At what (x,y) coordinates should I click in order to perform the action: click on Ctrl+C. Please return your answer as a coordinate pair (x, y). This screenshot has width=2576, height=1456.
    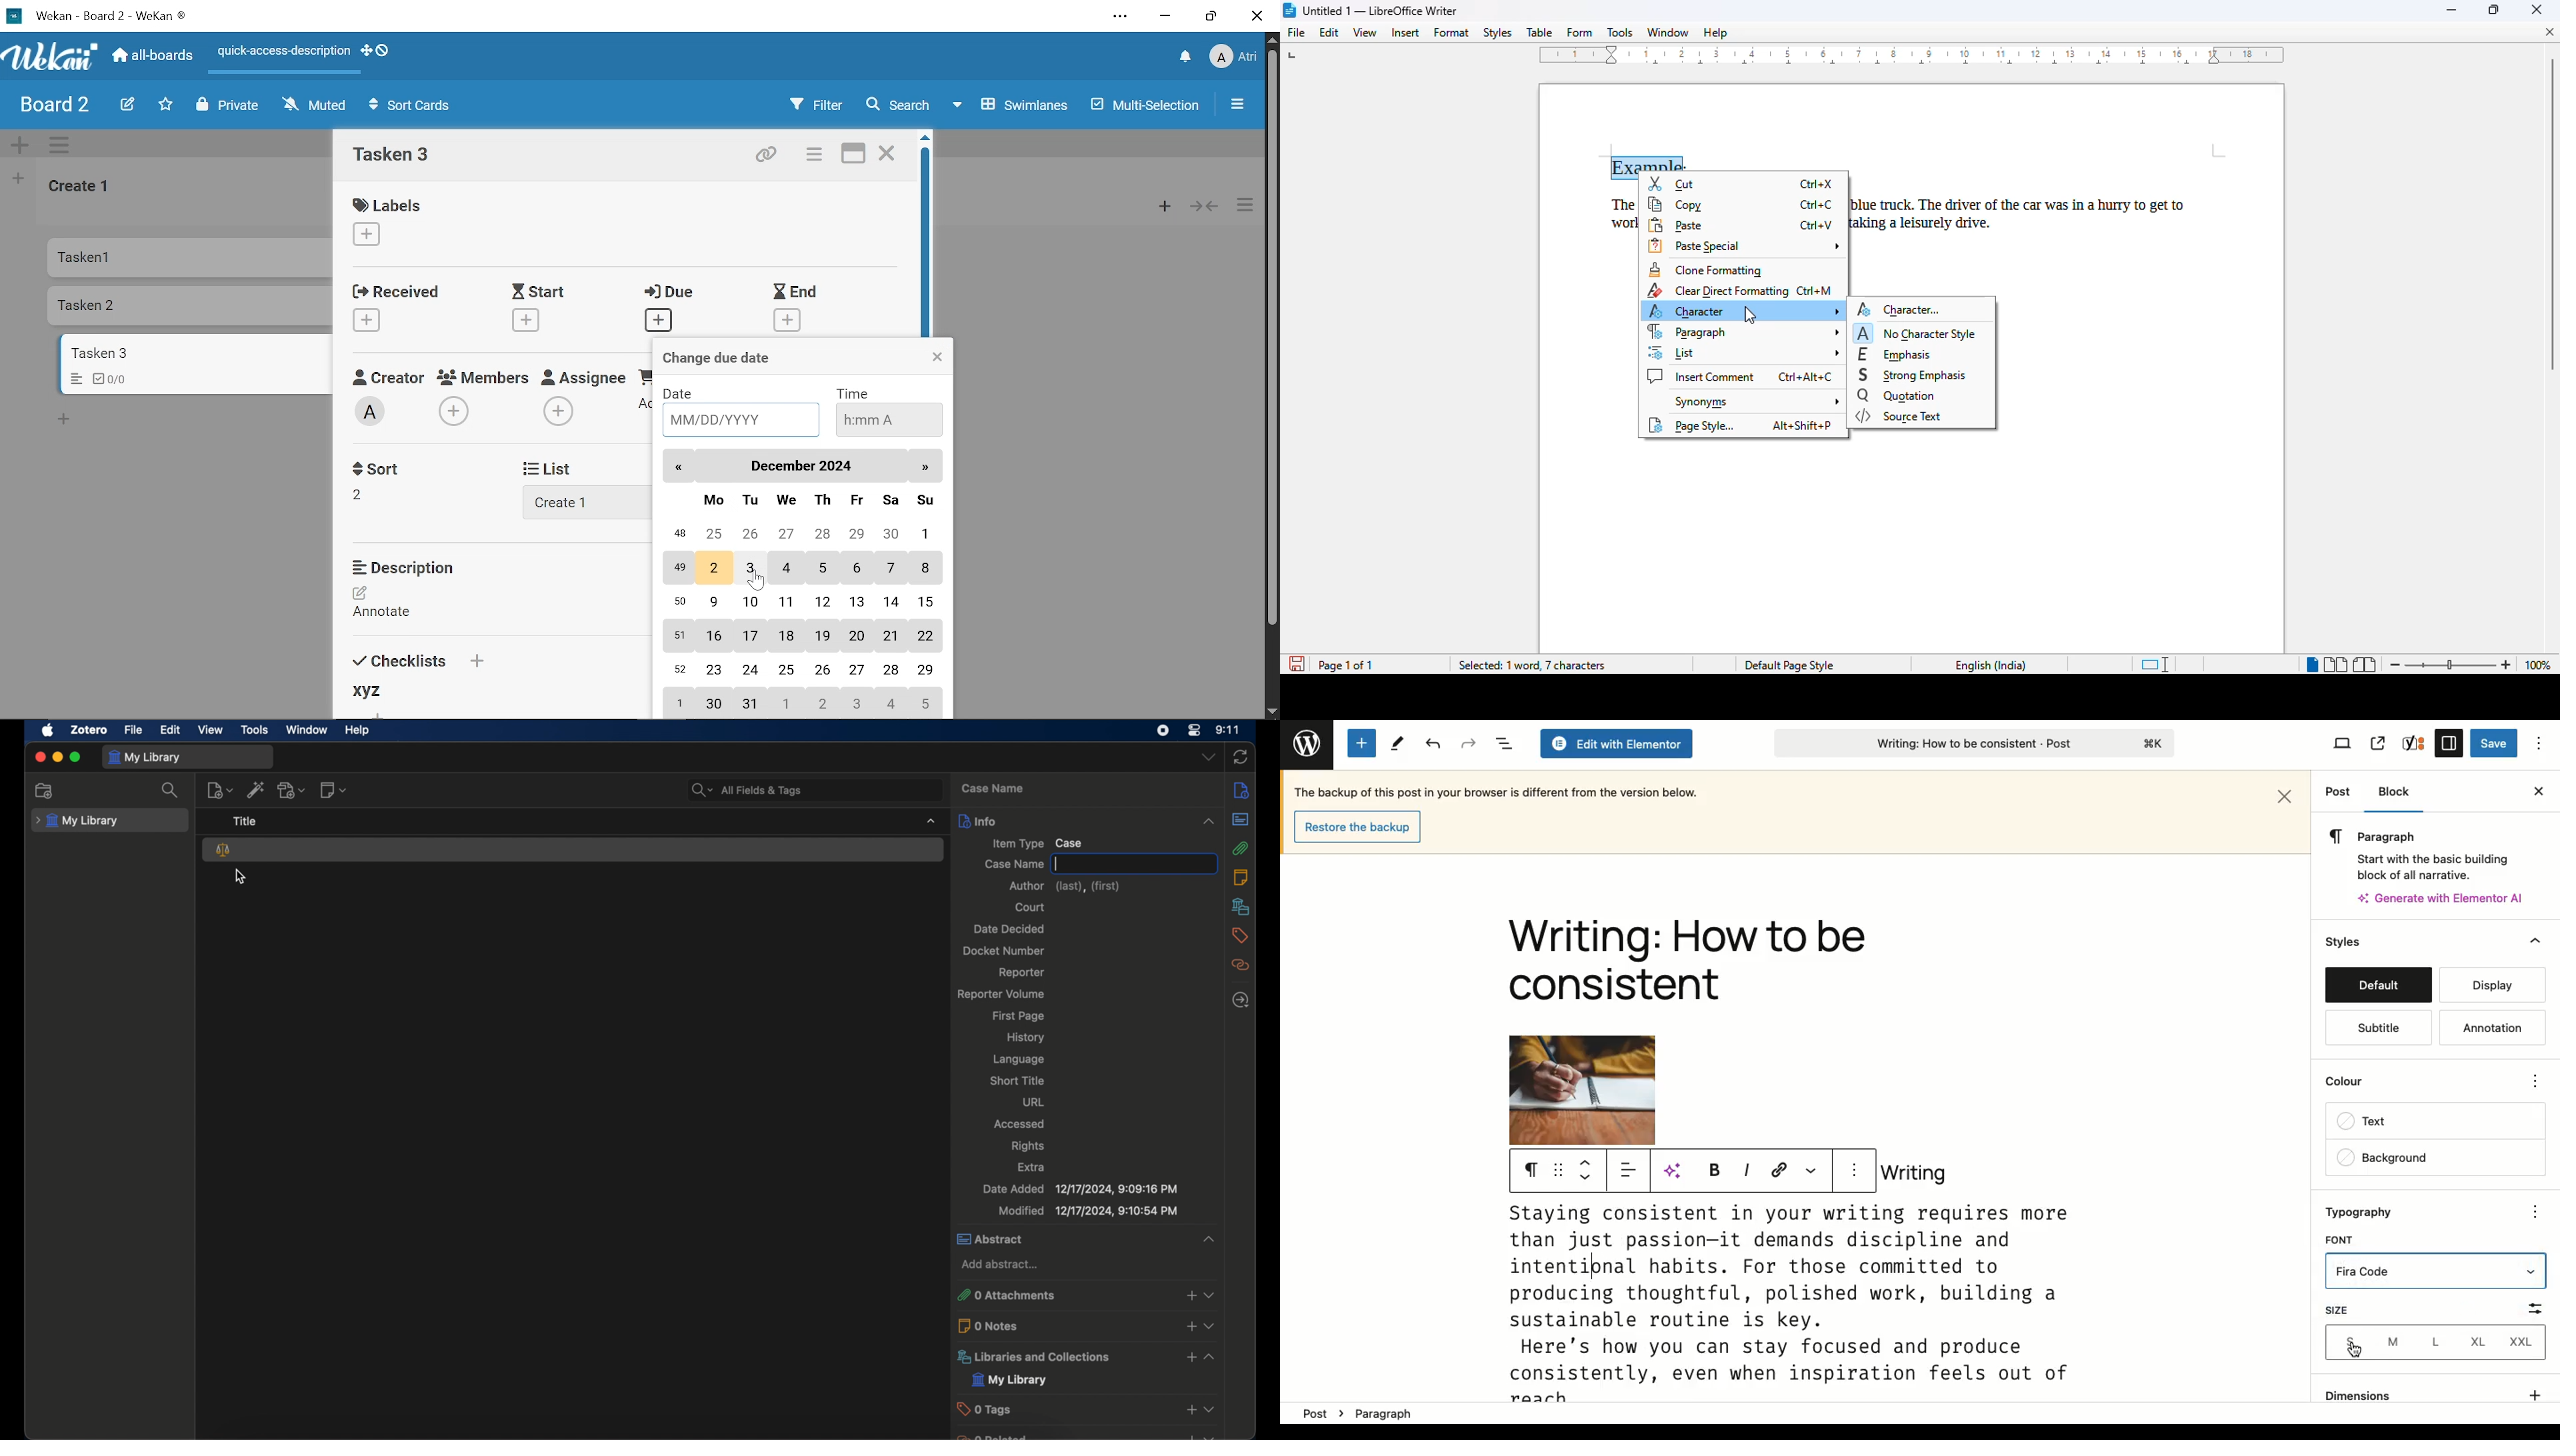
    Looking at the image, I should click on (1817, 206).